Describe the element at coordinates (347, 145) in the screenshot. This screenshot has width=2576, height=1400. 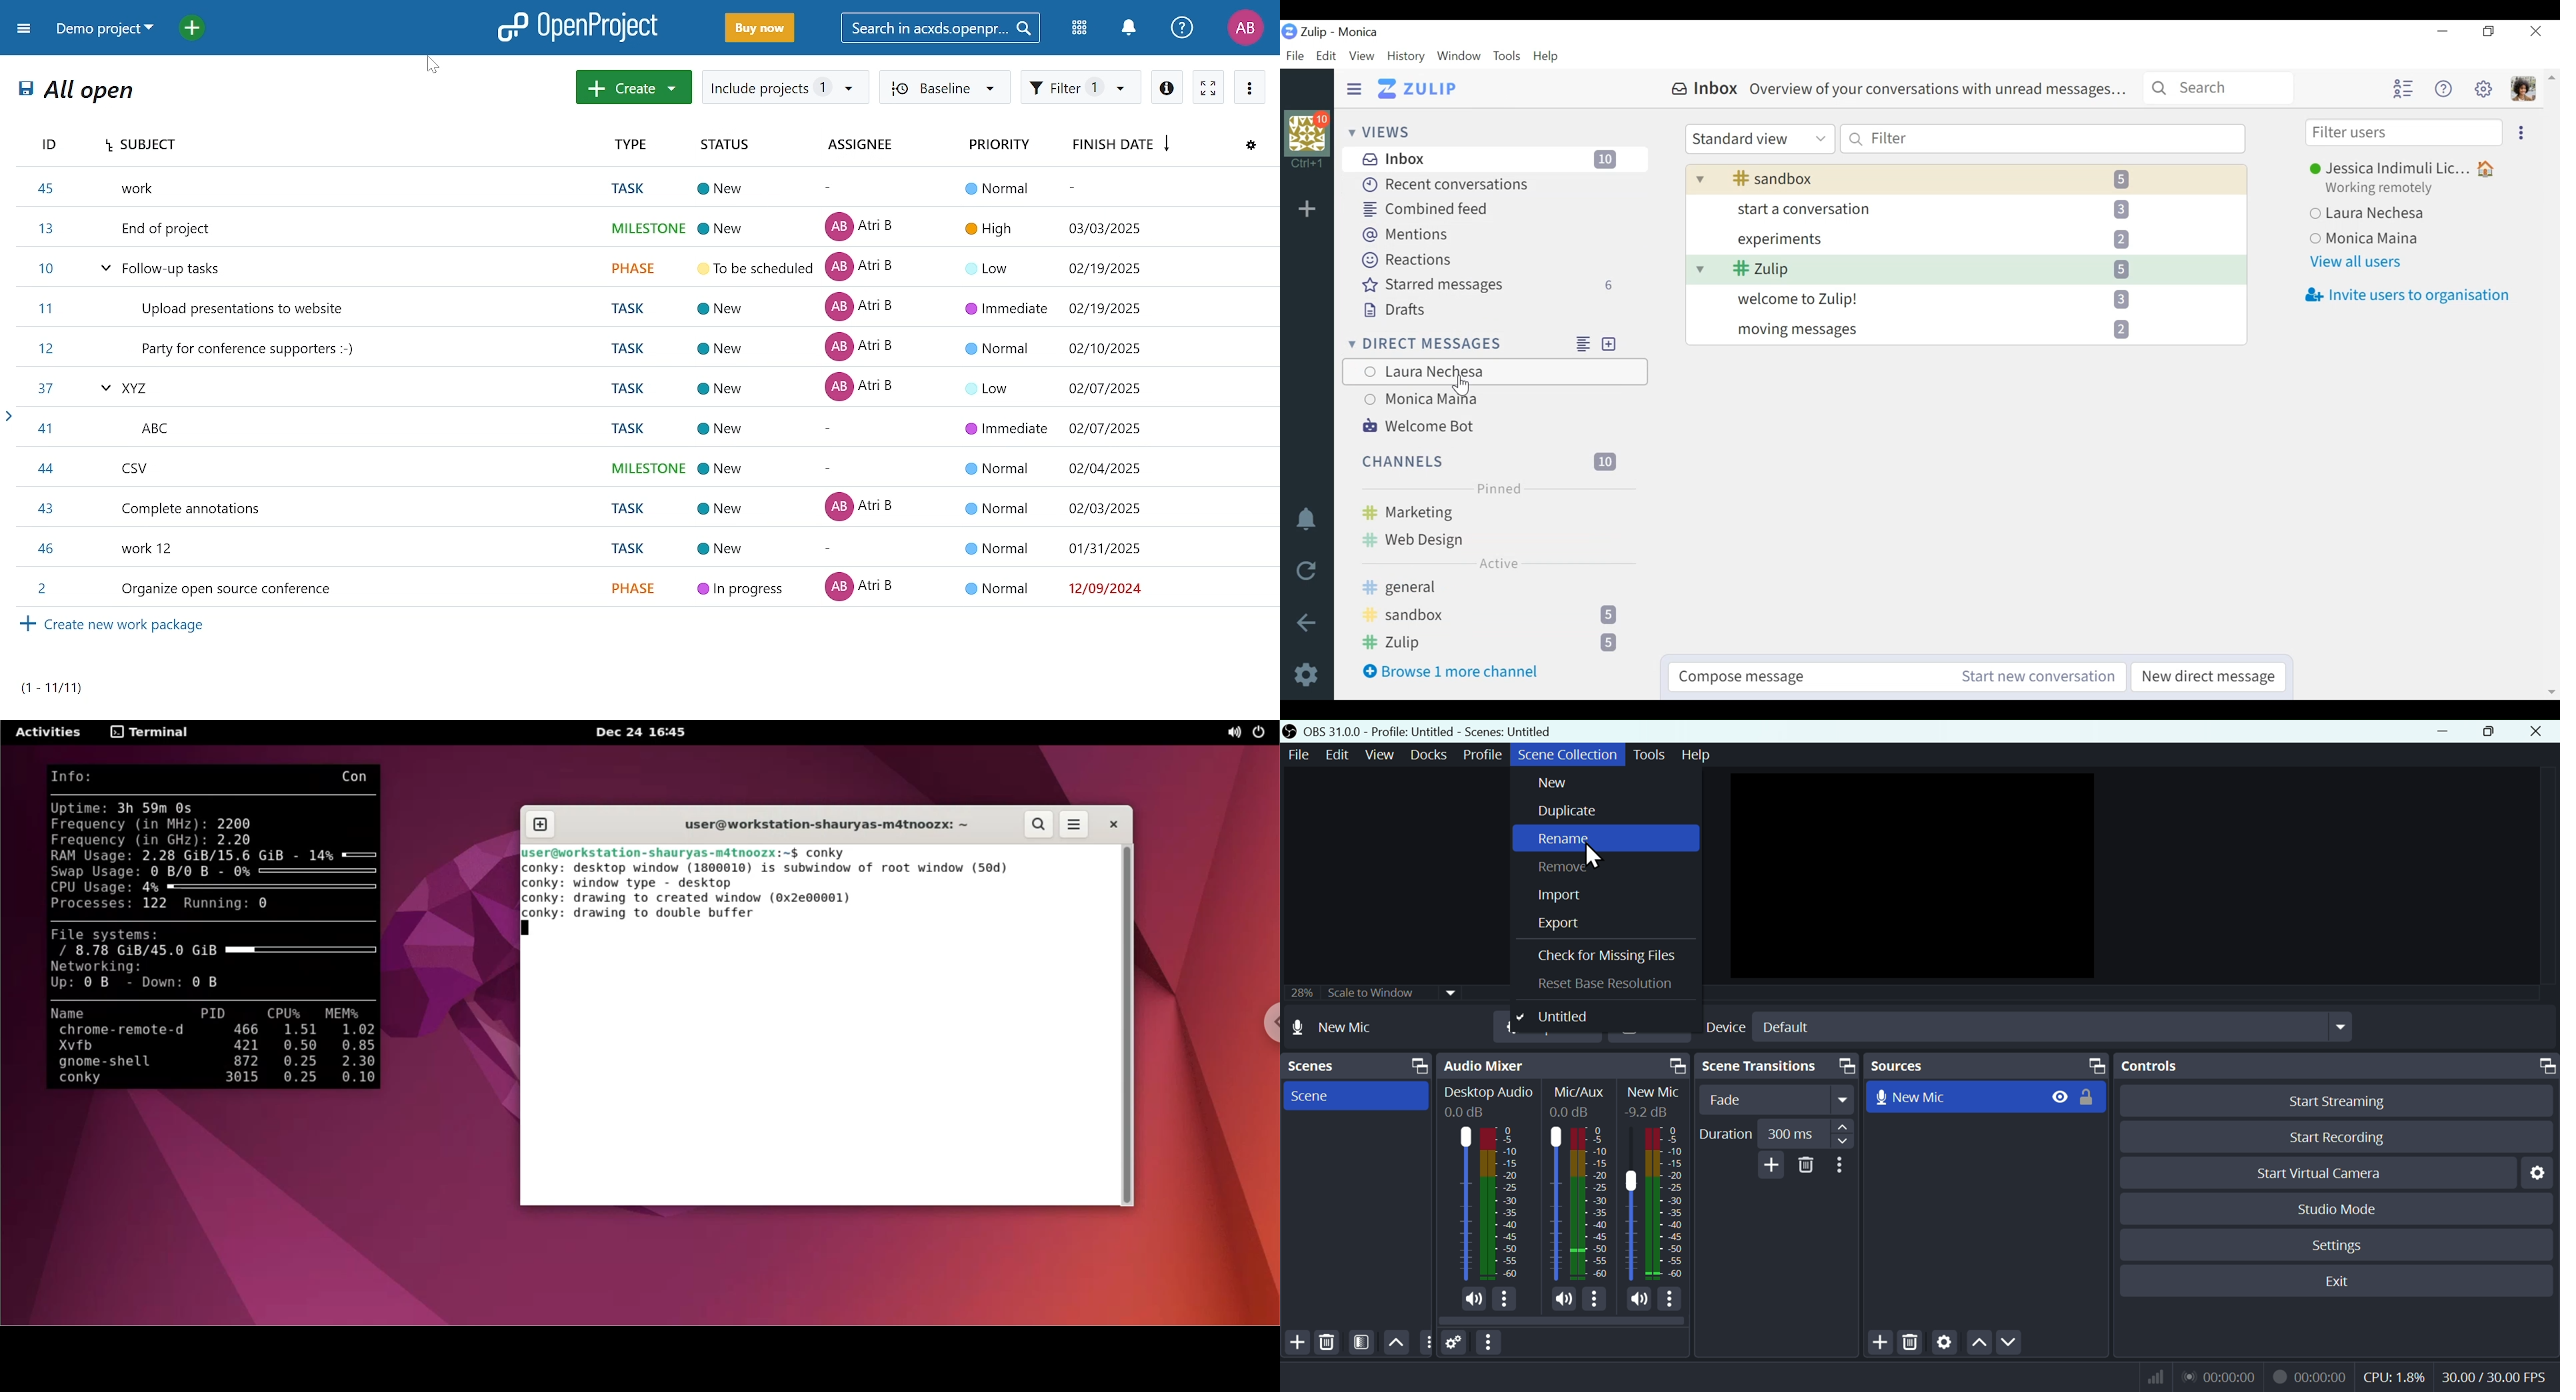
I see `subject` at that location.